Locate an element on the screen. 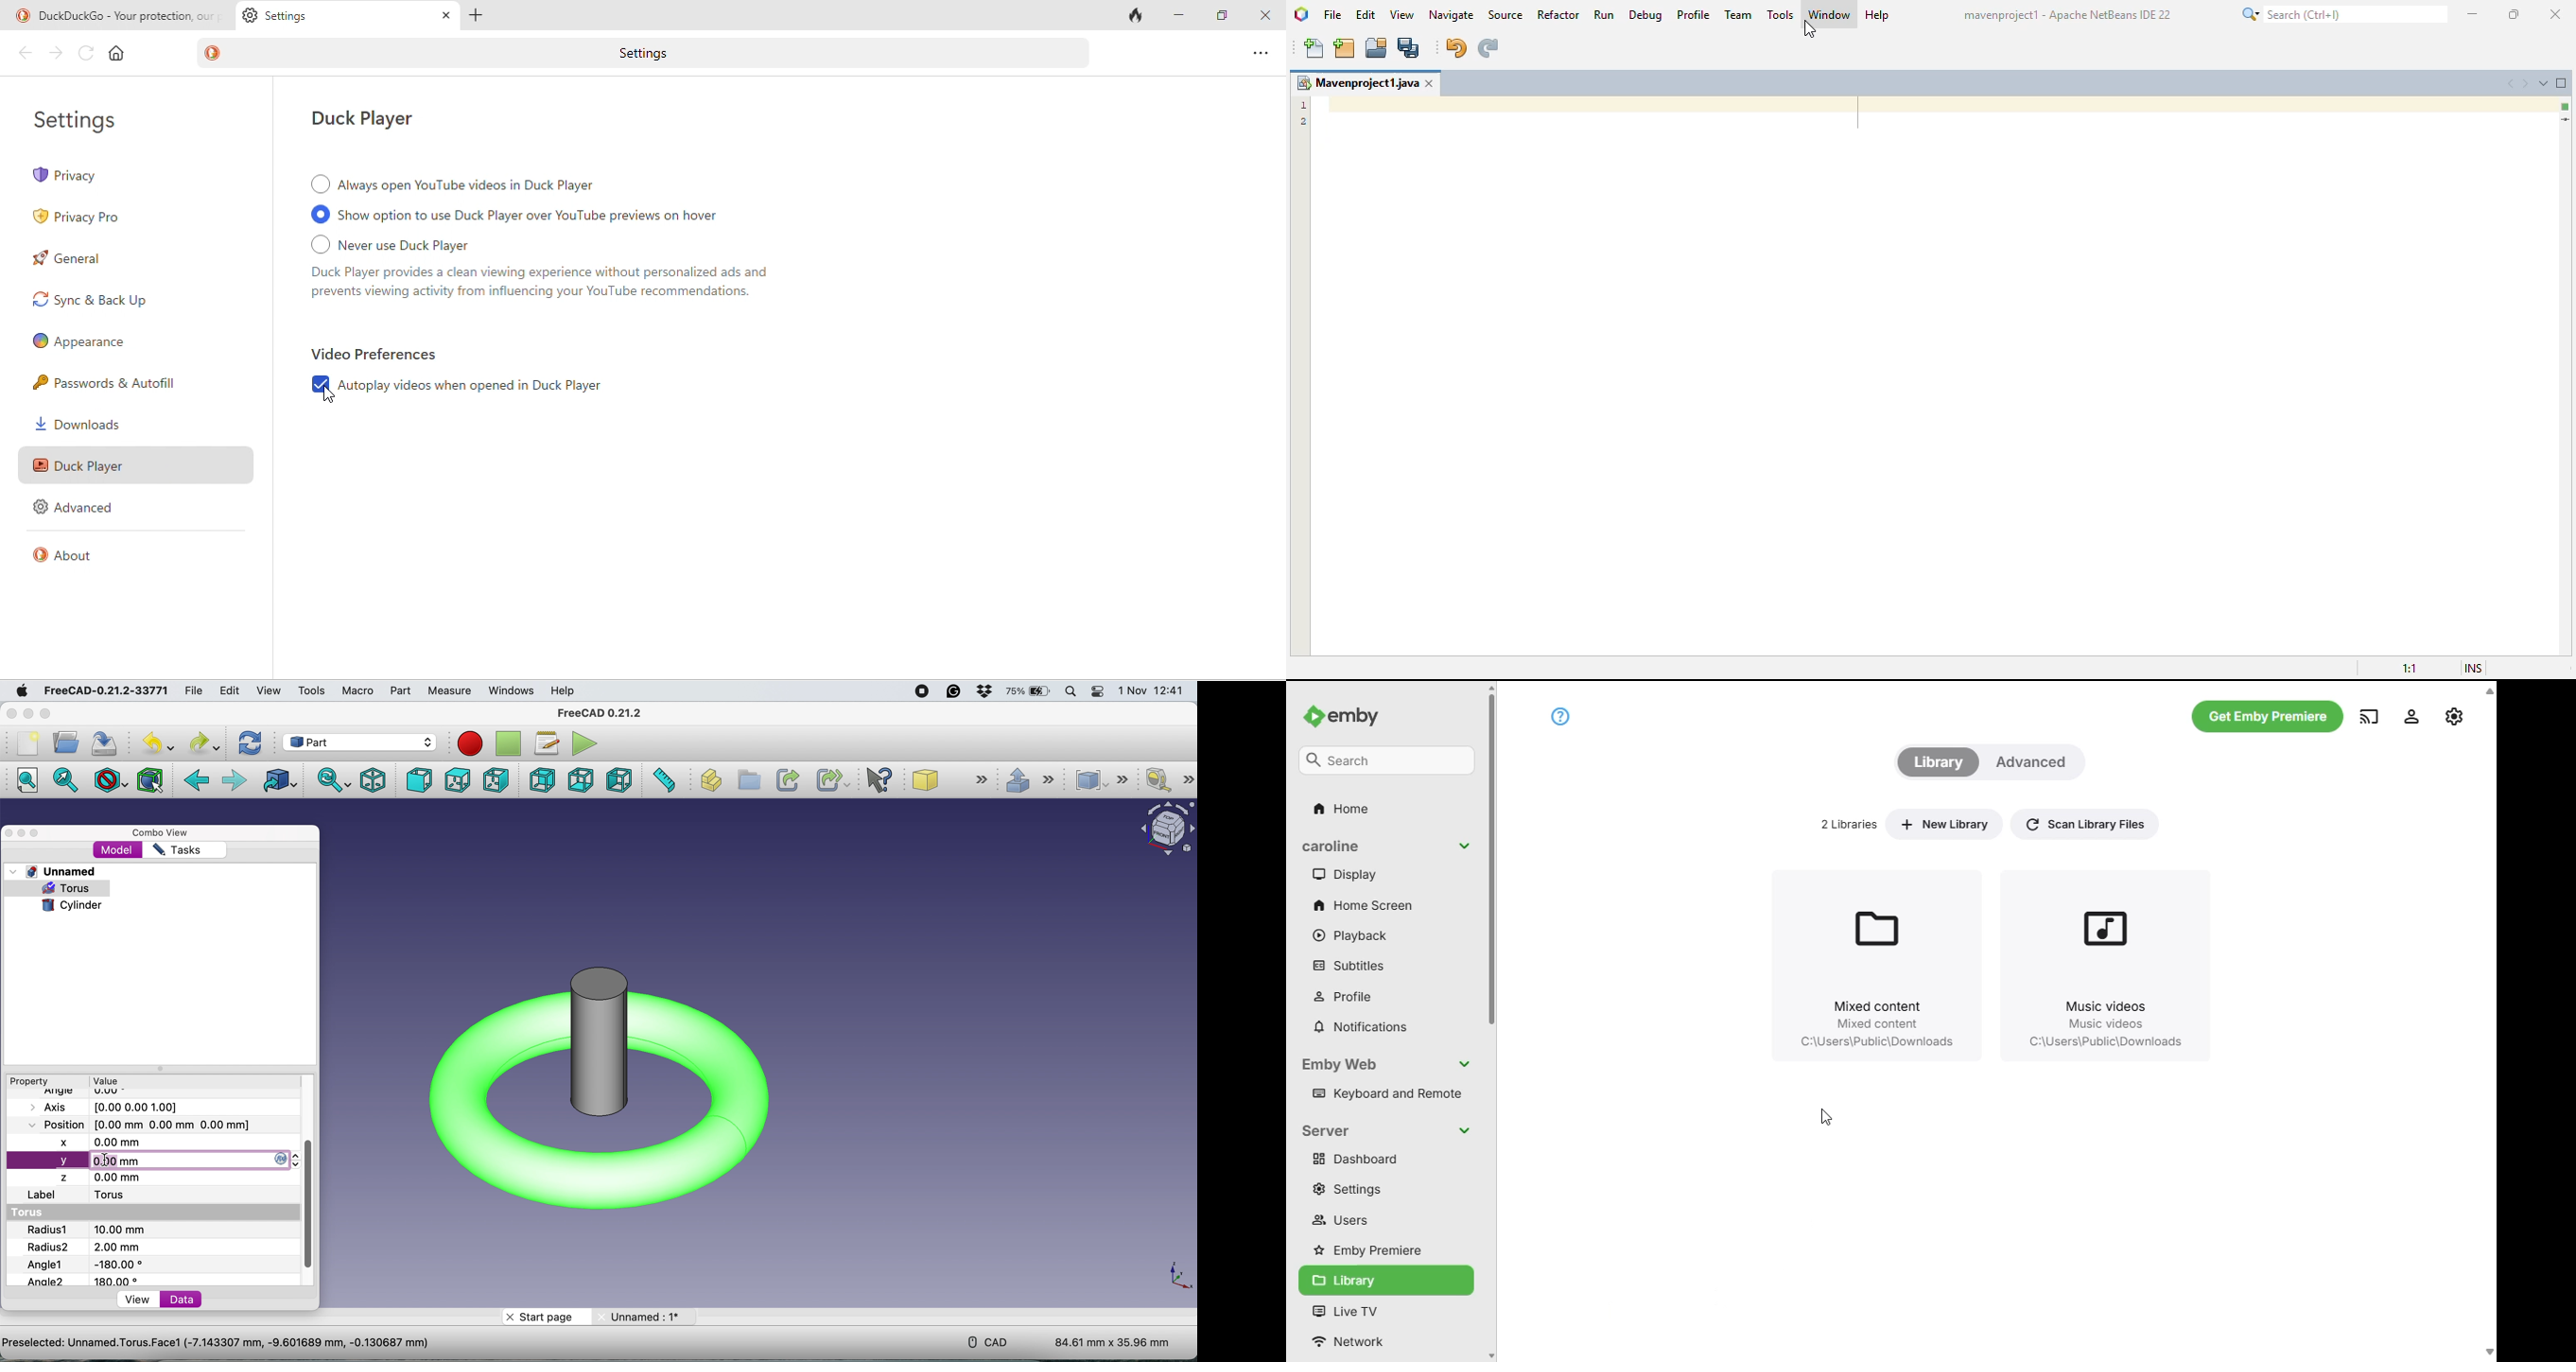  scrollbar is located at coordinates (2490, 1022).